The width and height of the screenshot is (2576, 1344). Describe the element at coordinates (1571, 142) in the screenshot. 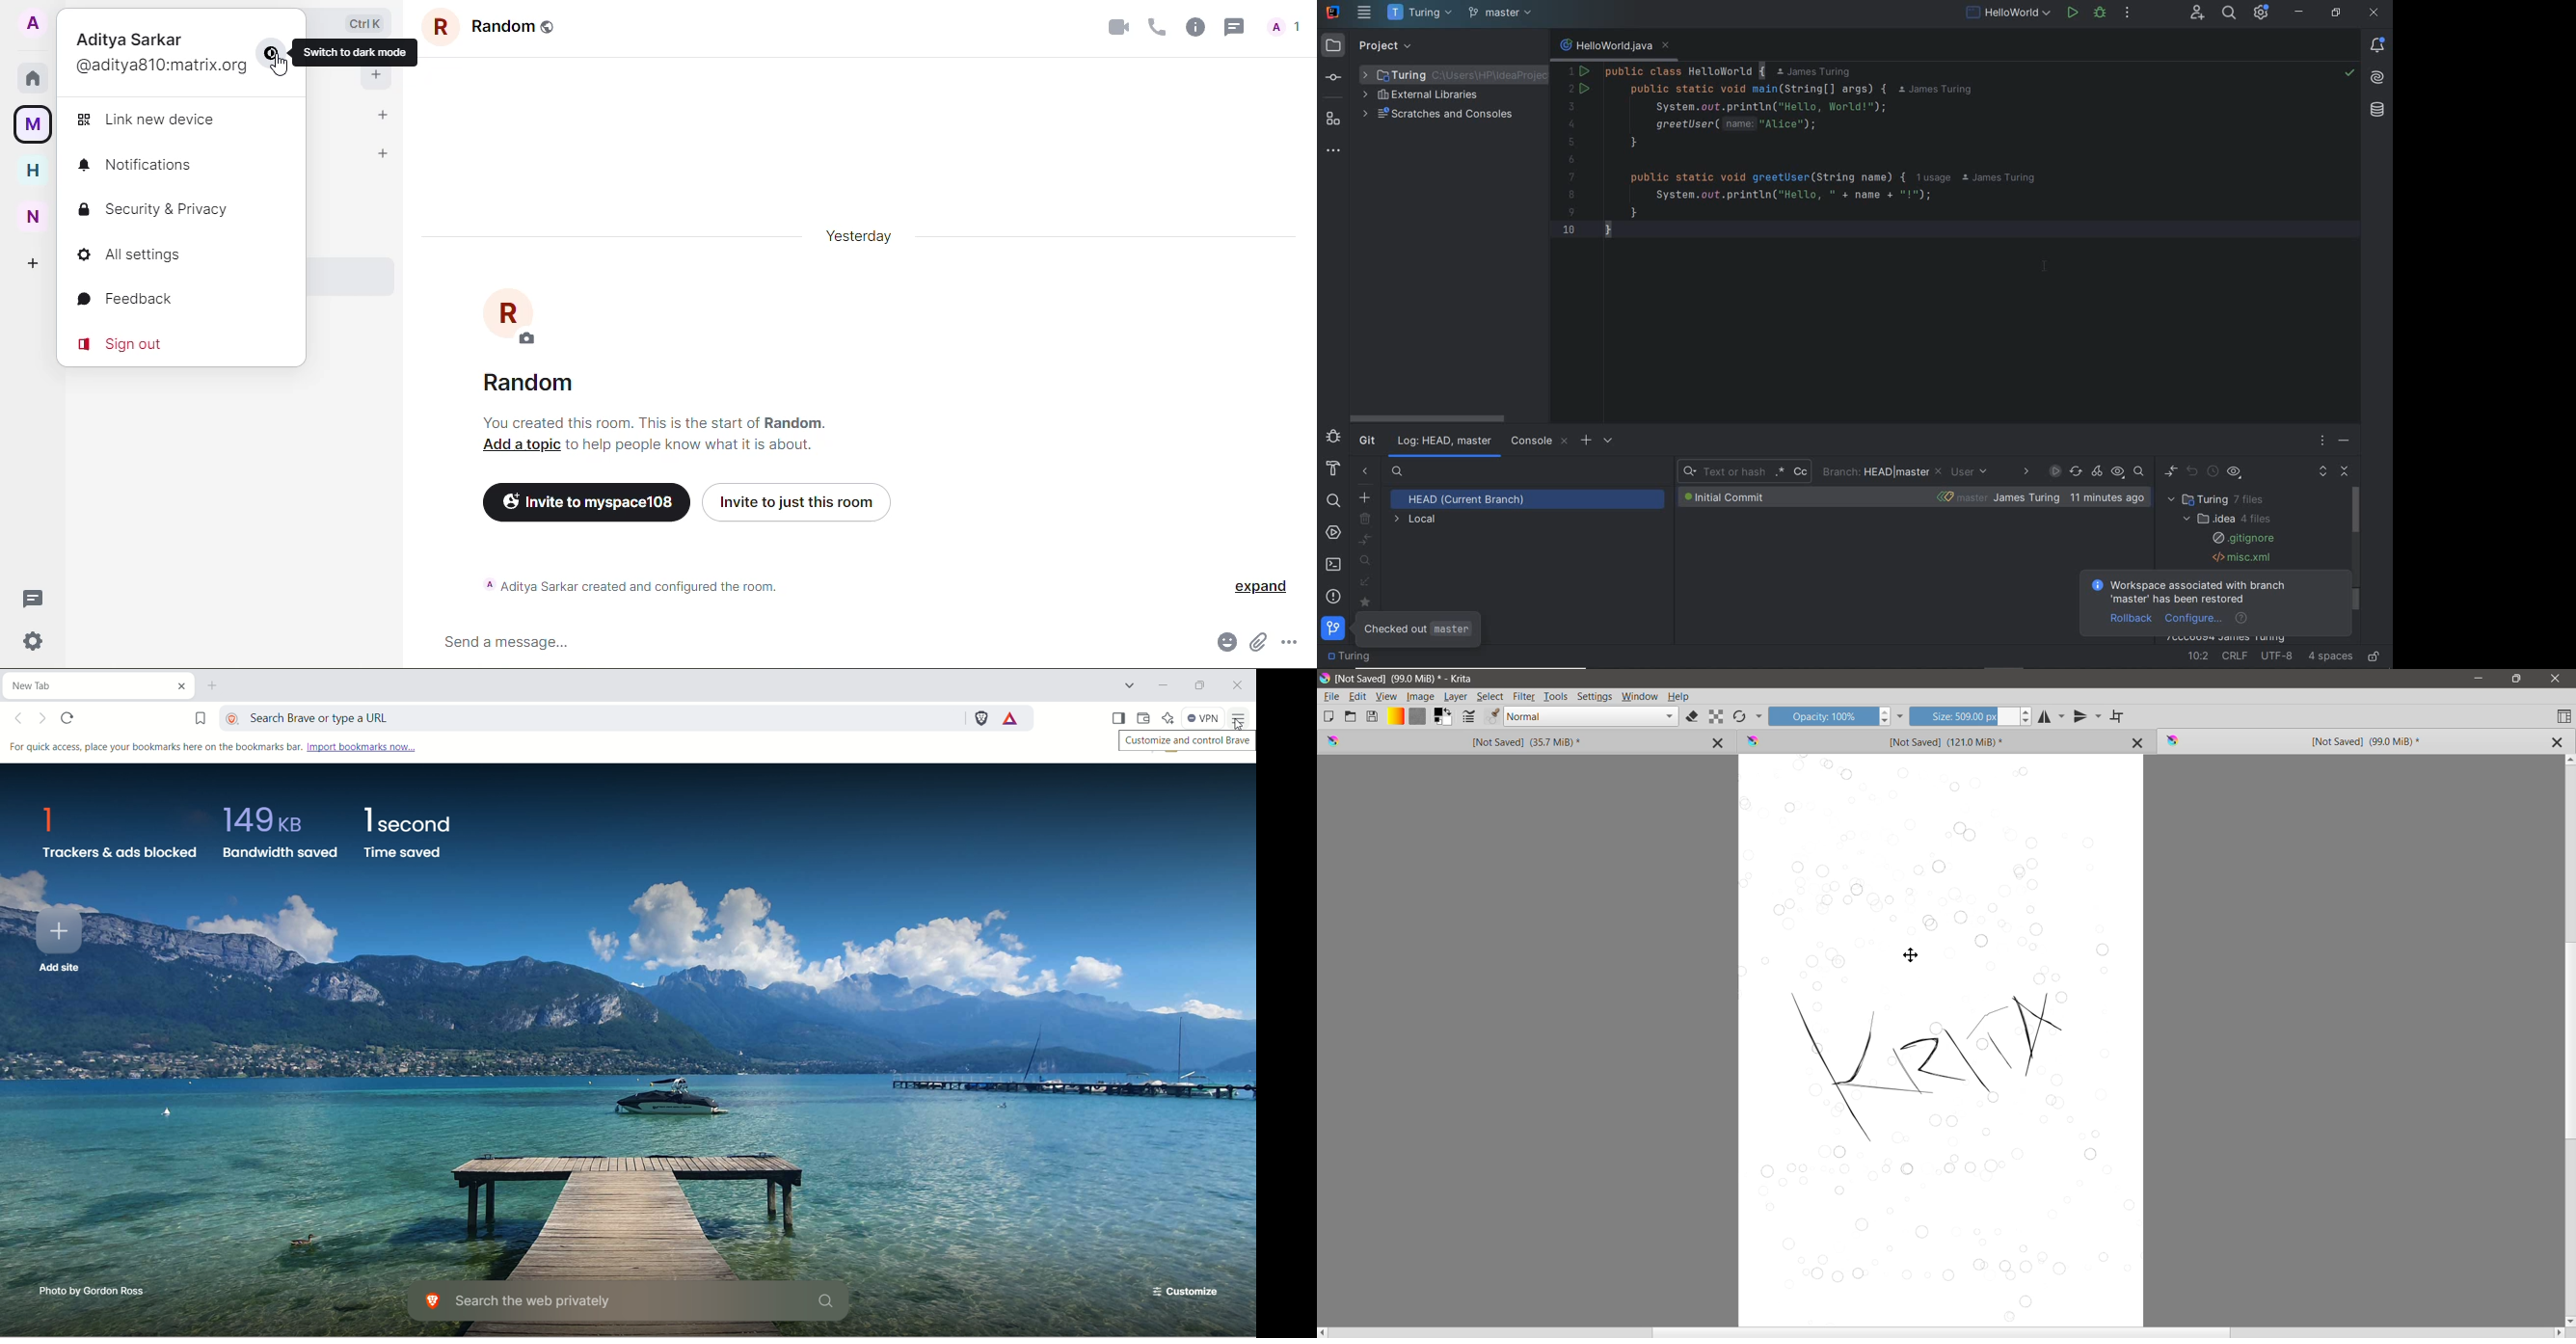

I see `5` at that location.